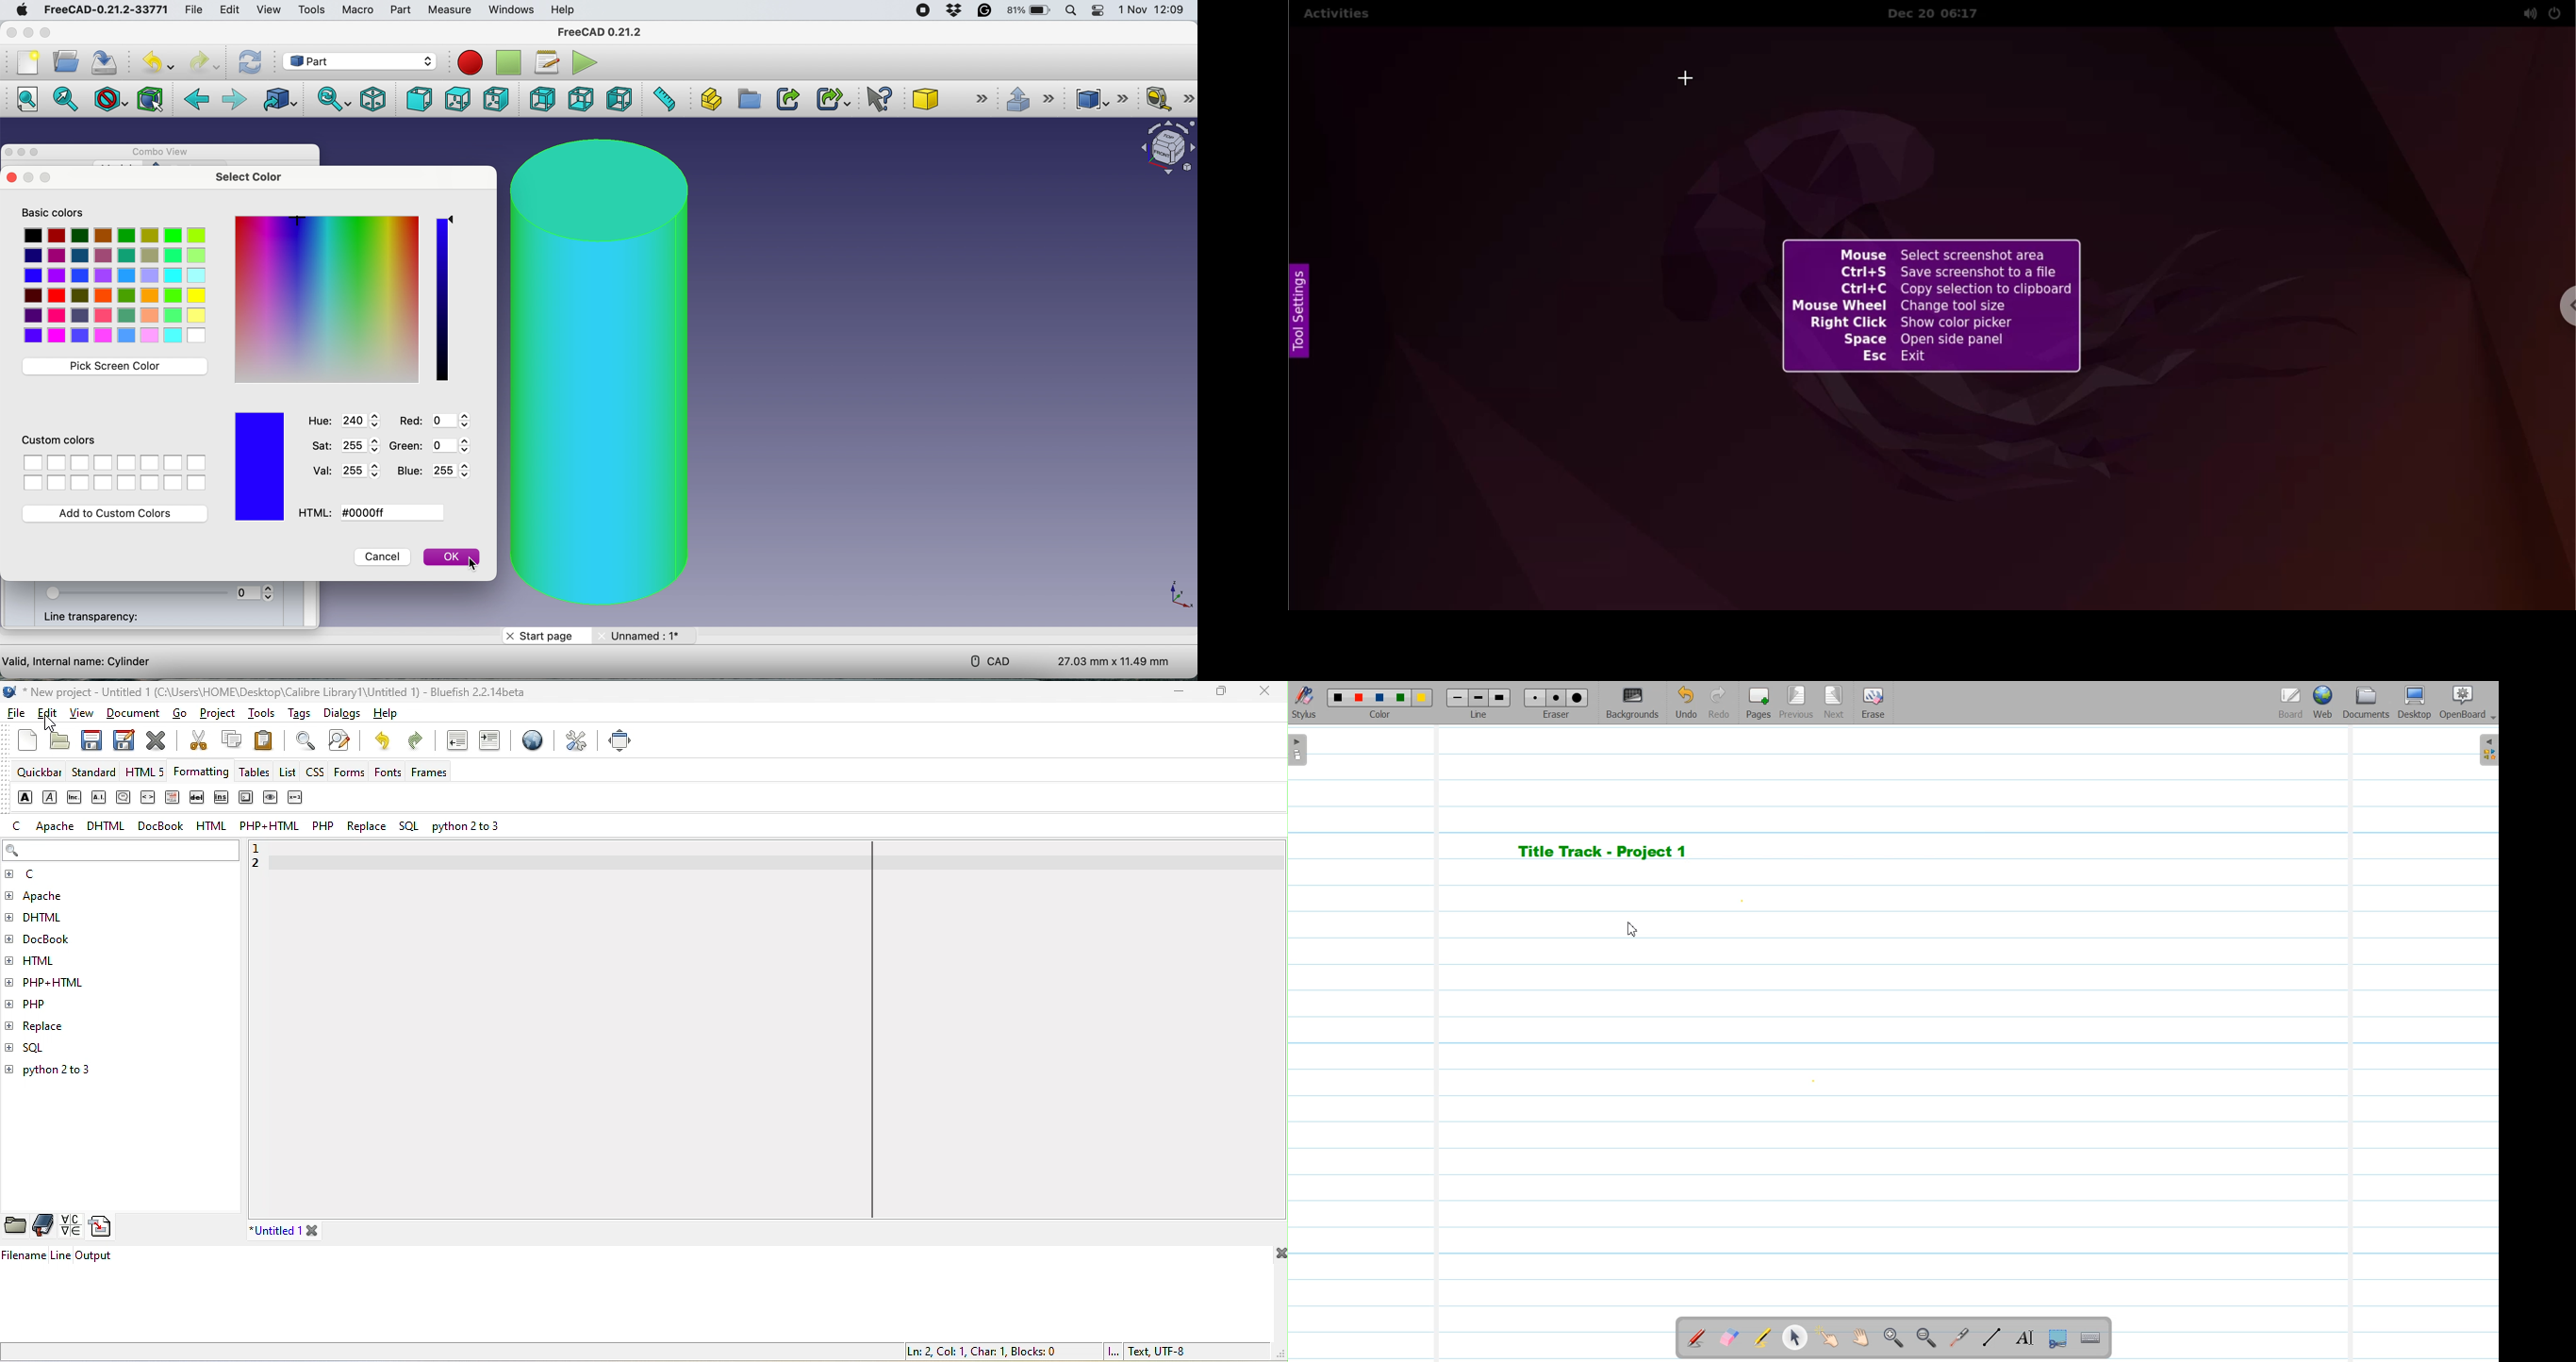  I want to click on undo, so click(386, 742).